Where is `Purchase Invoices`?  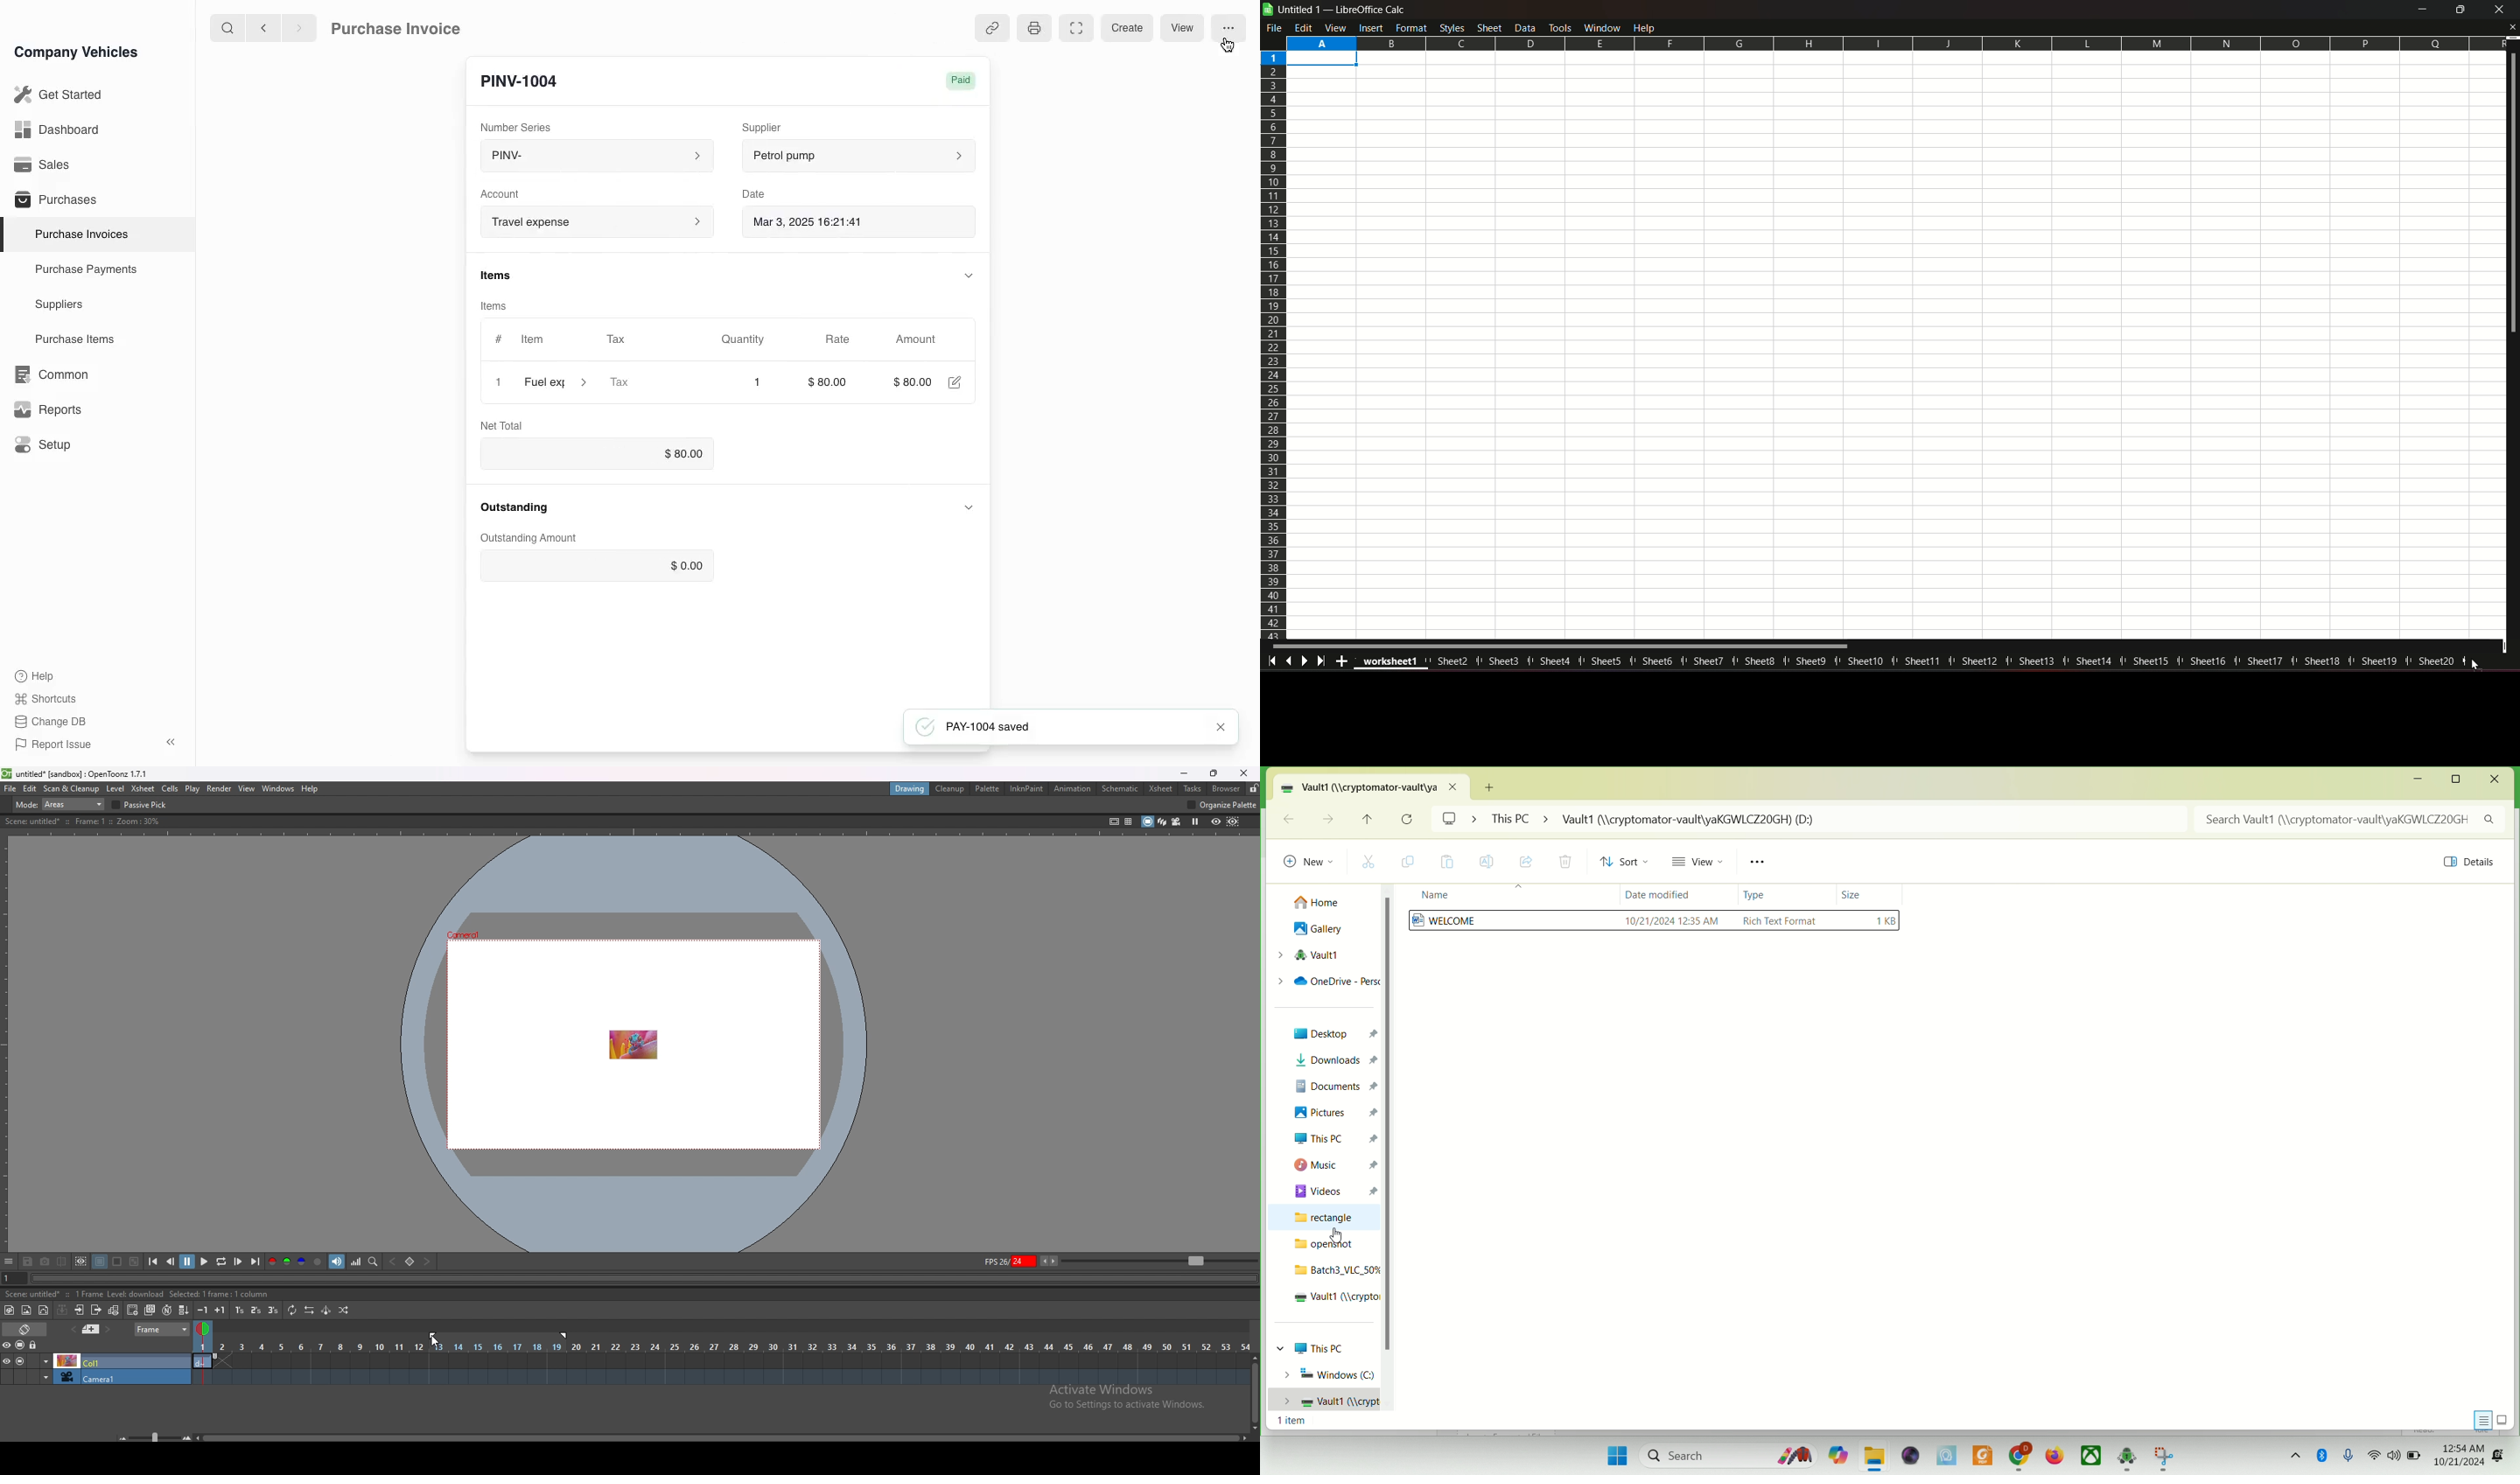 Purchase Invoices is located at coordinates (78, 234).